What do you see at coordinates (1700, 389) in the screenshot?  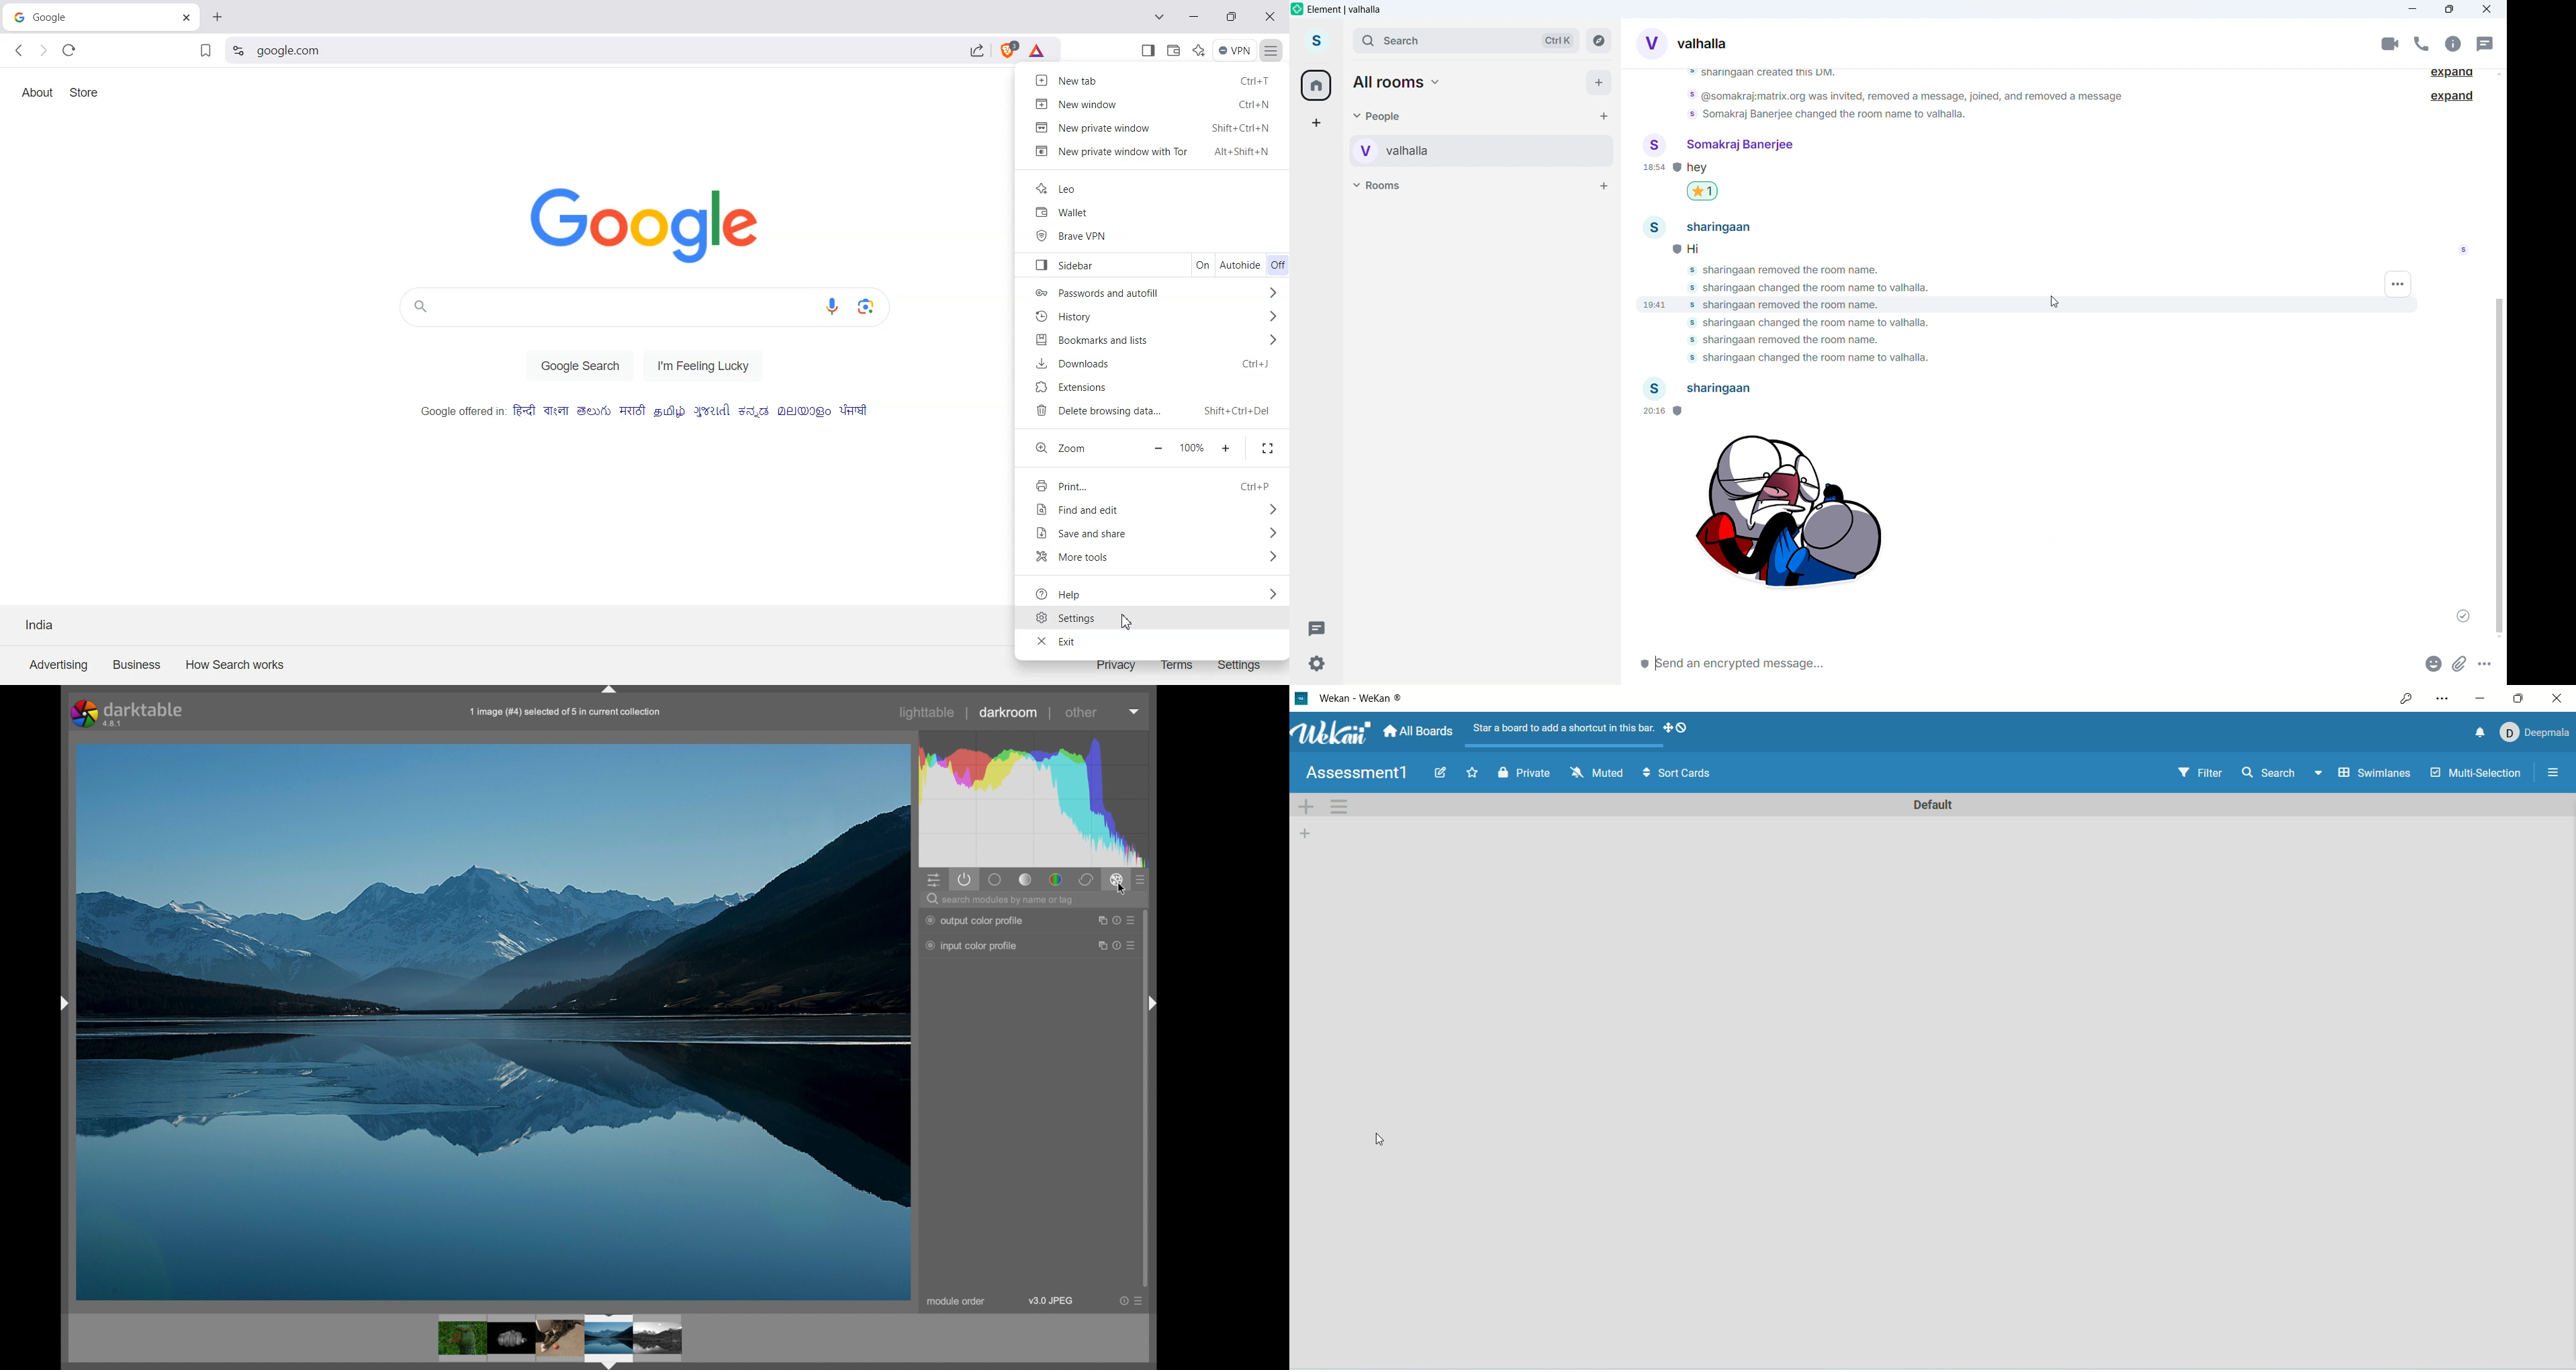 I see `Sharigaan` at bounding box center [1700, 389].